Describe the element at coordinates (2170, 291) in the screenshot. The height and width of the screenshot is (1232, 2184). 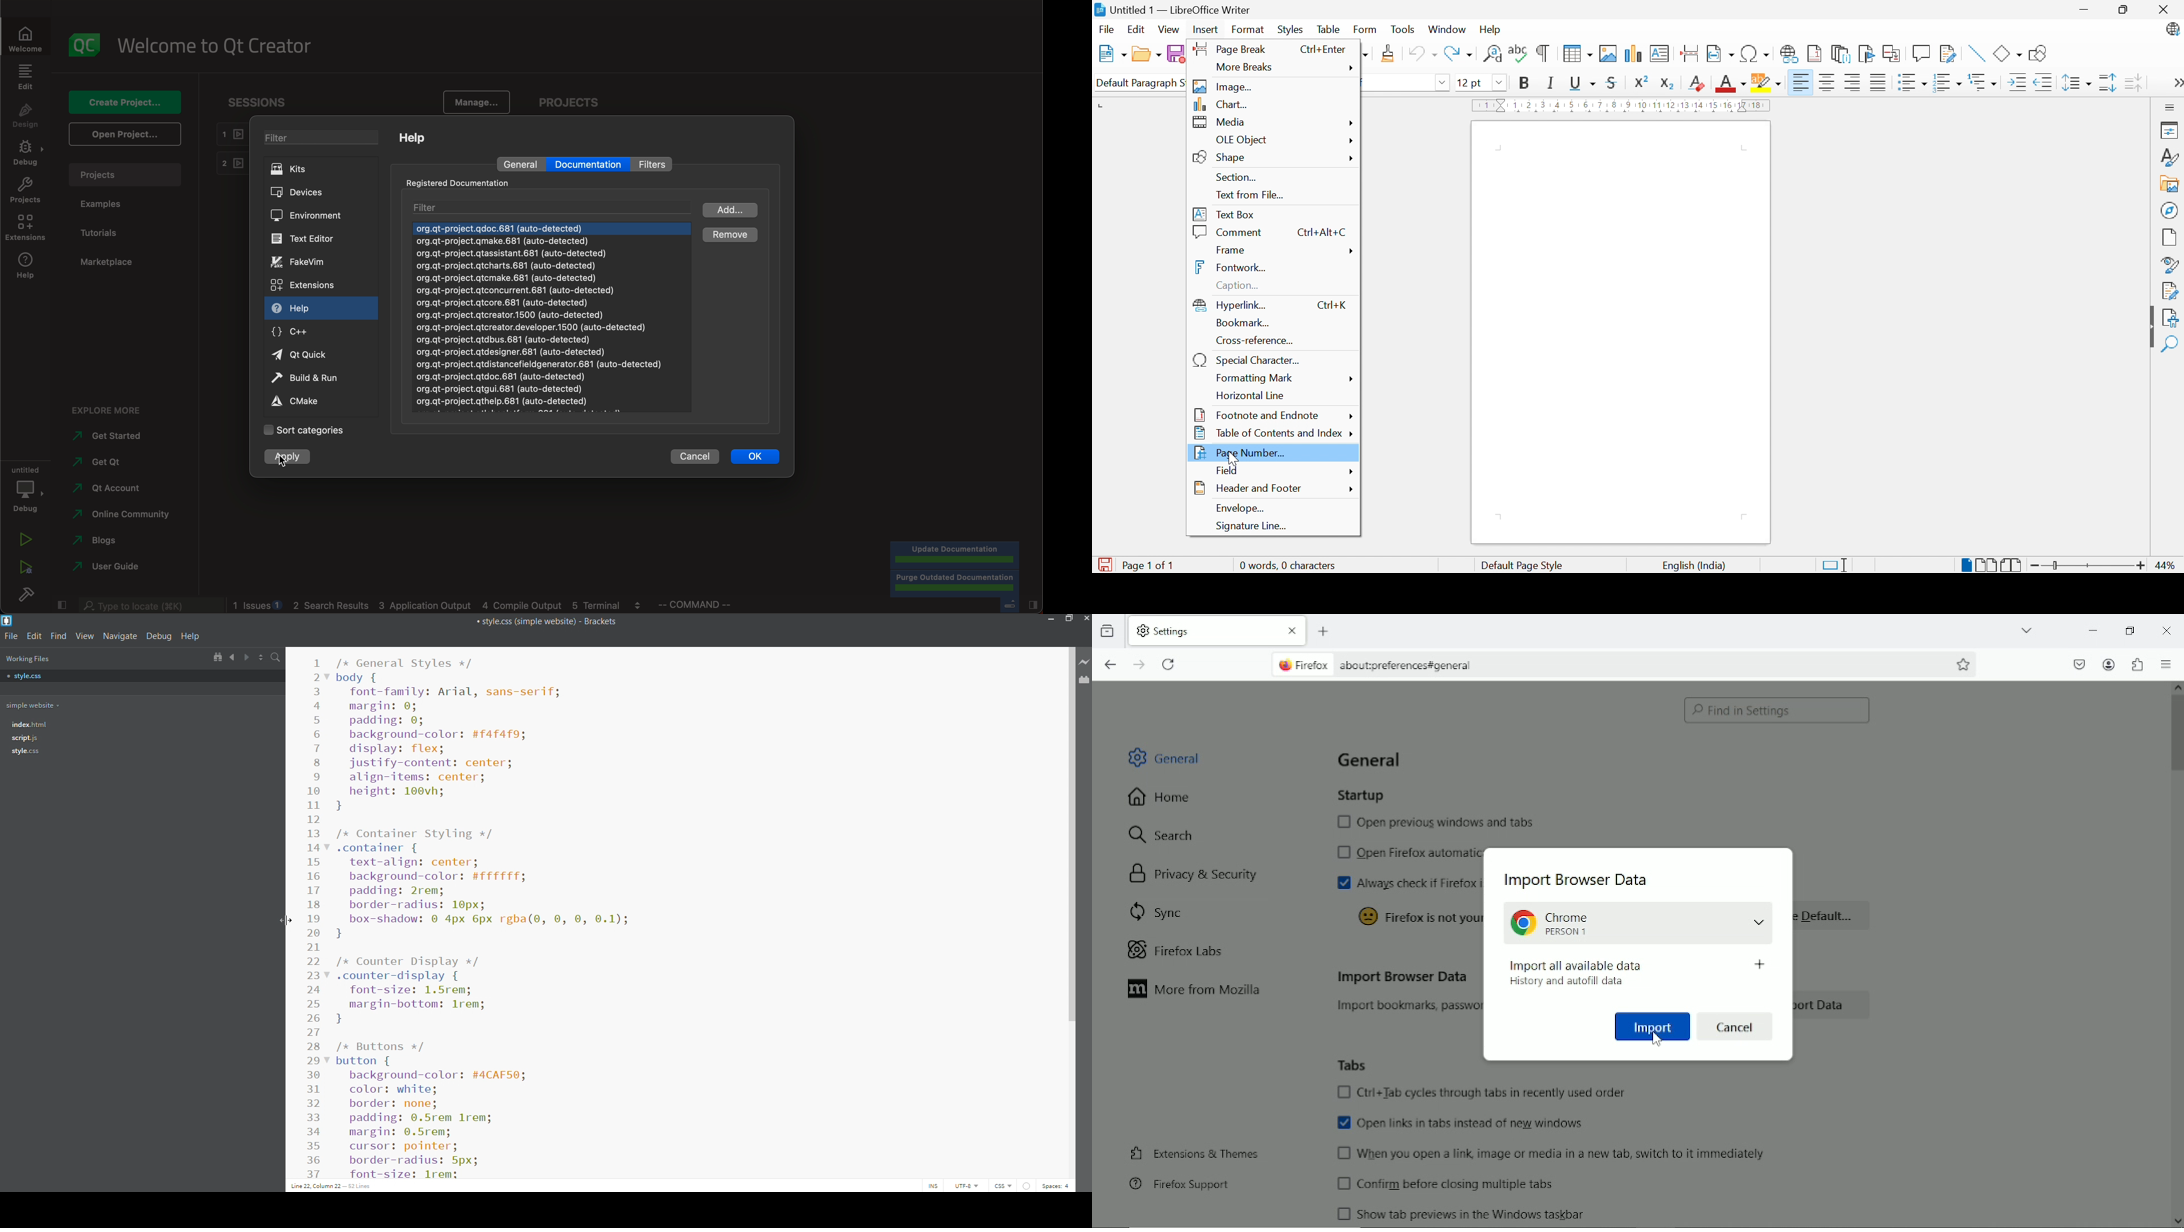
I see `Manage changes` at that location.